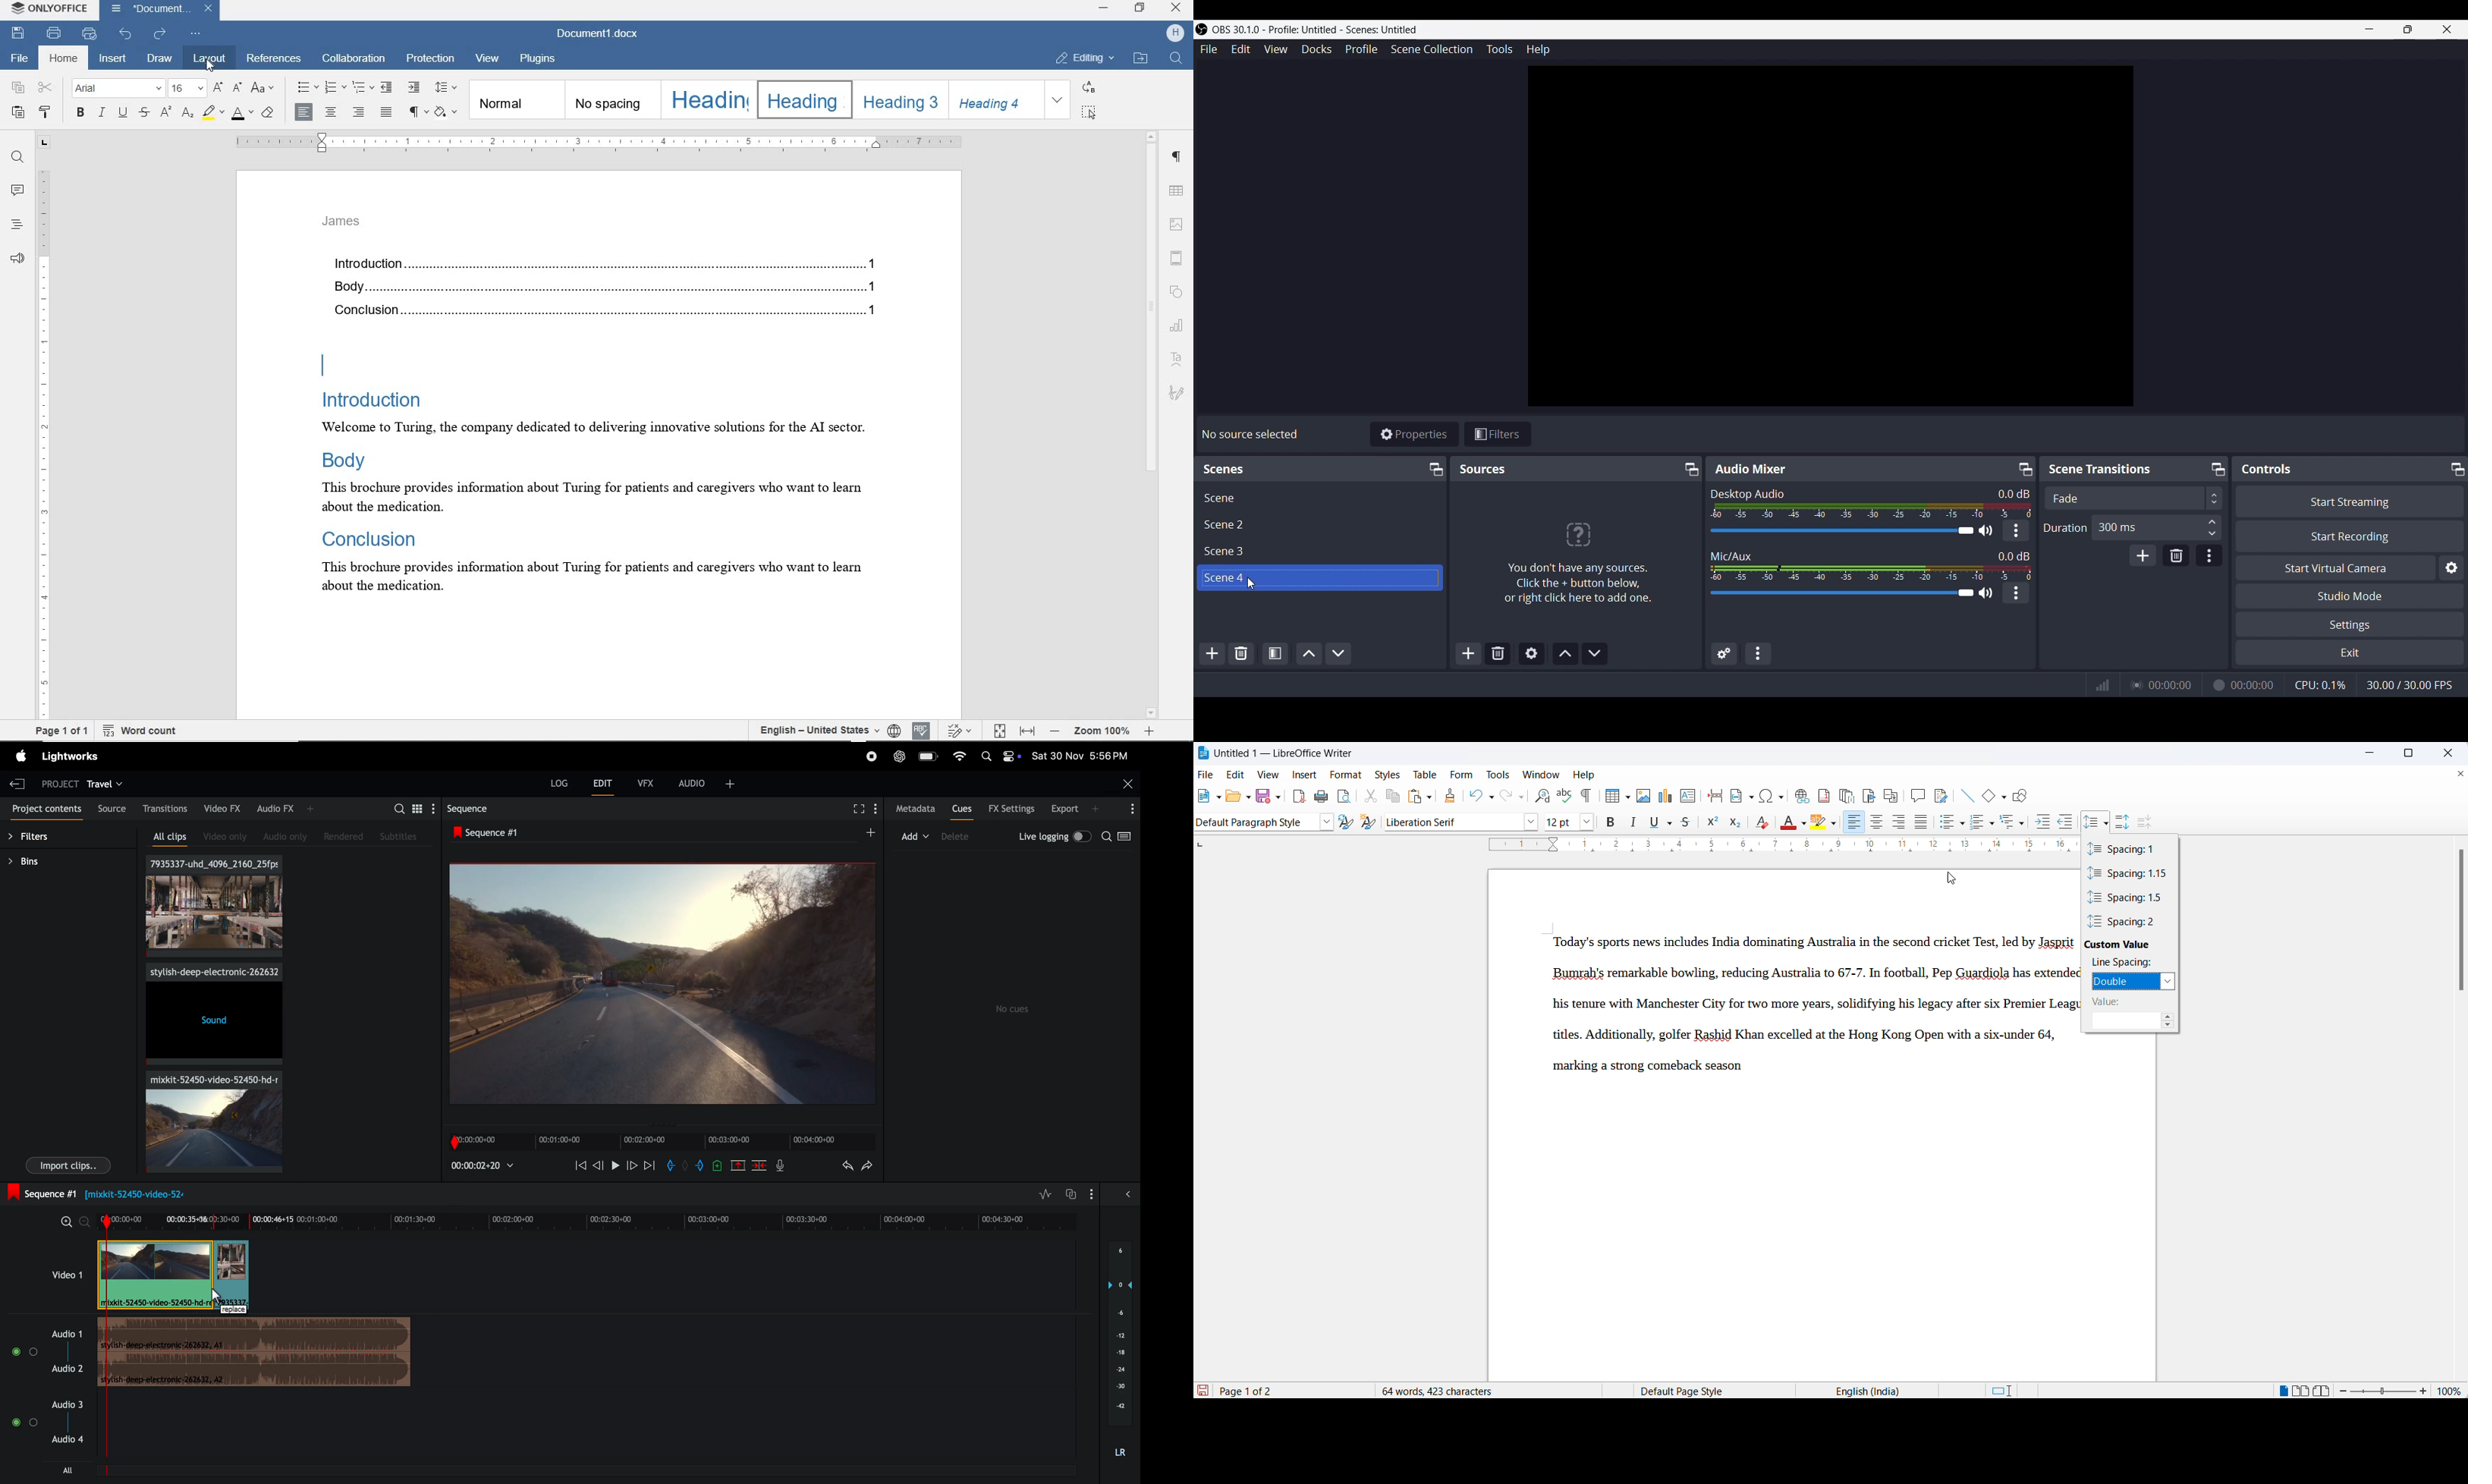 This screenshot has height=1484, width=2492. Describe the element at coordinates (1241, 50) in the screenshot. I see `Edit` at that location.